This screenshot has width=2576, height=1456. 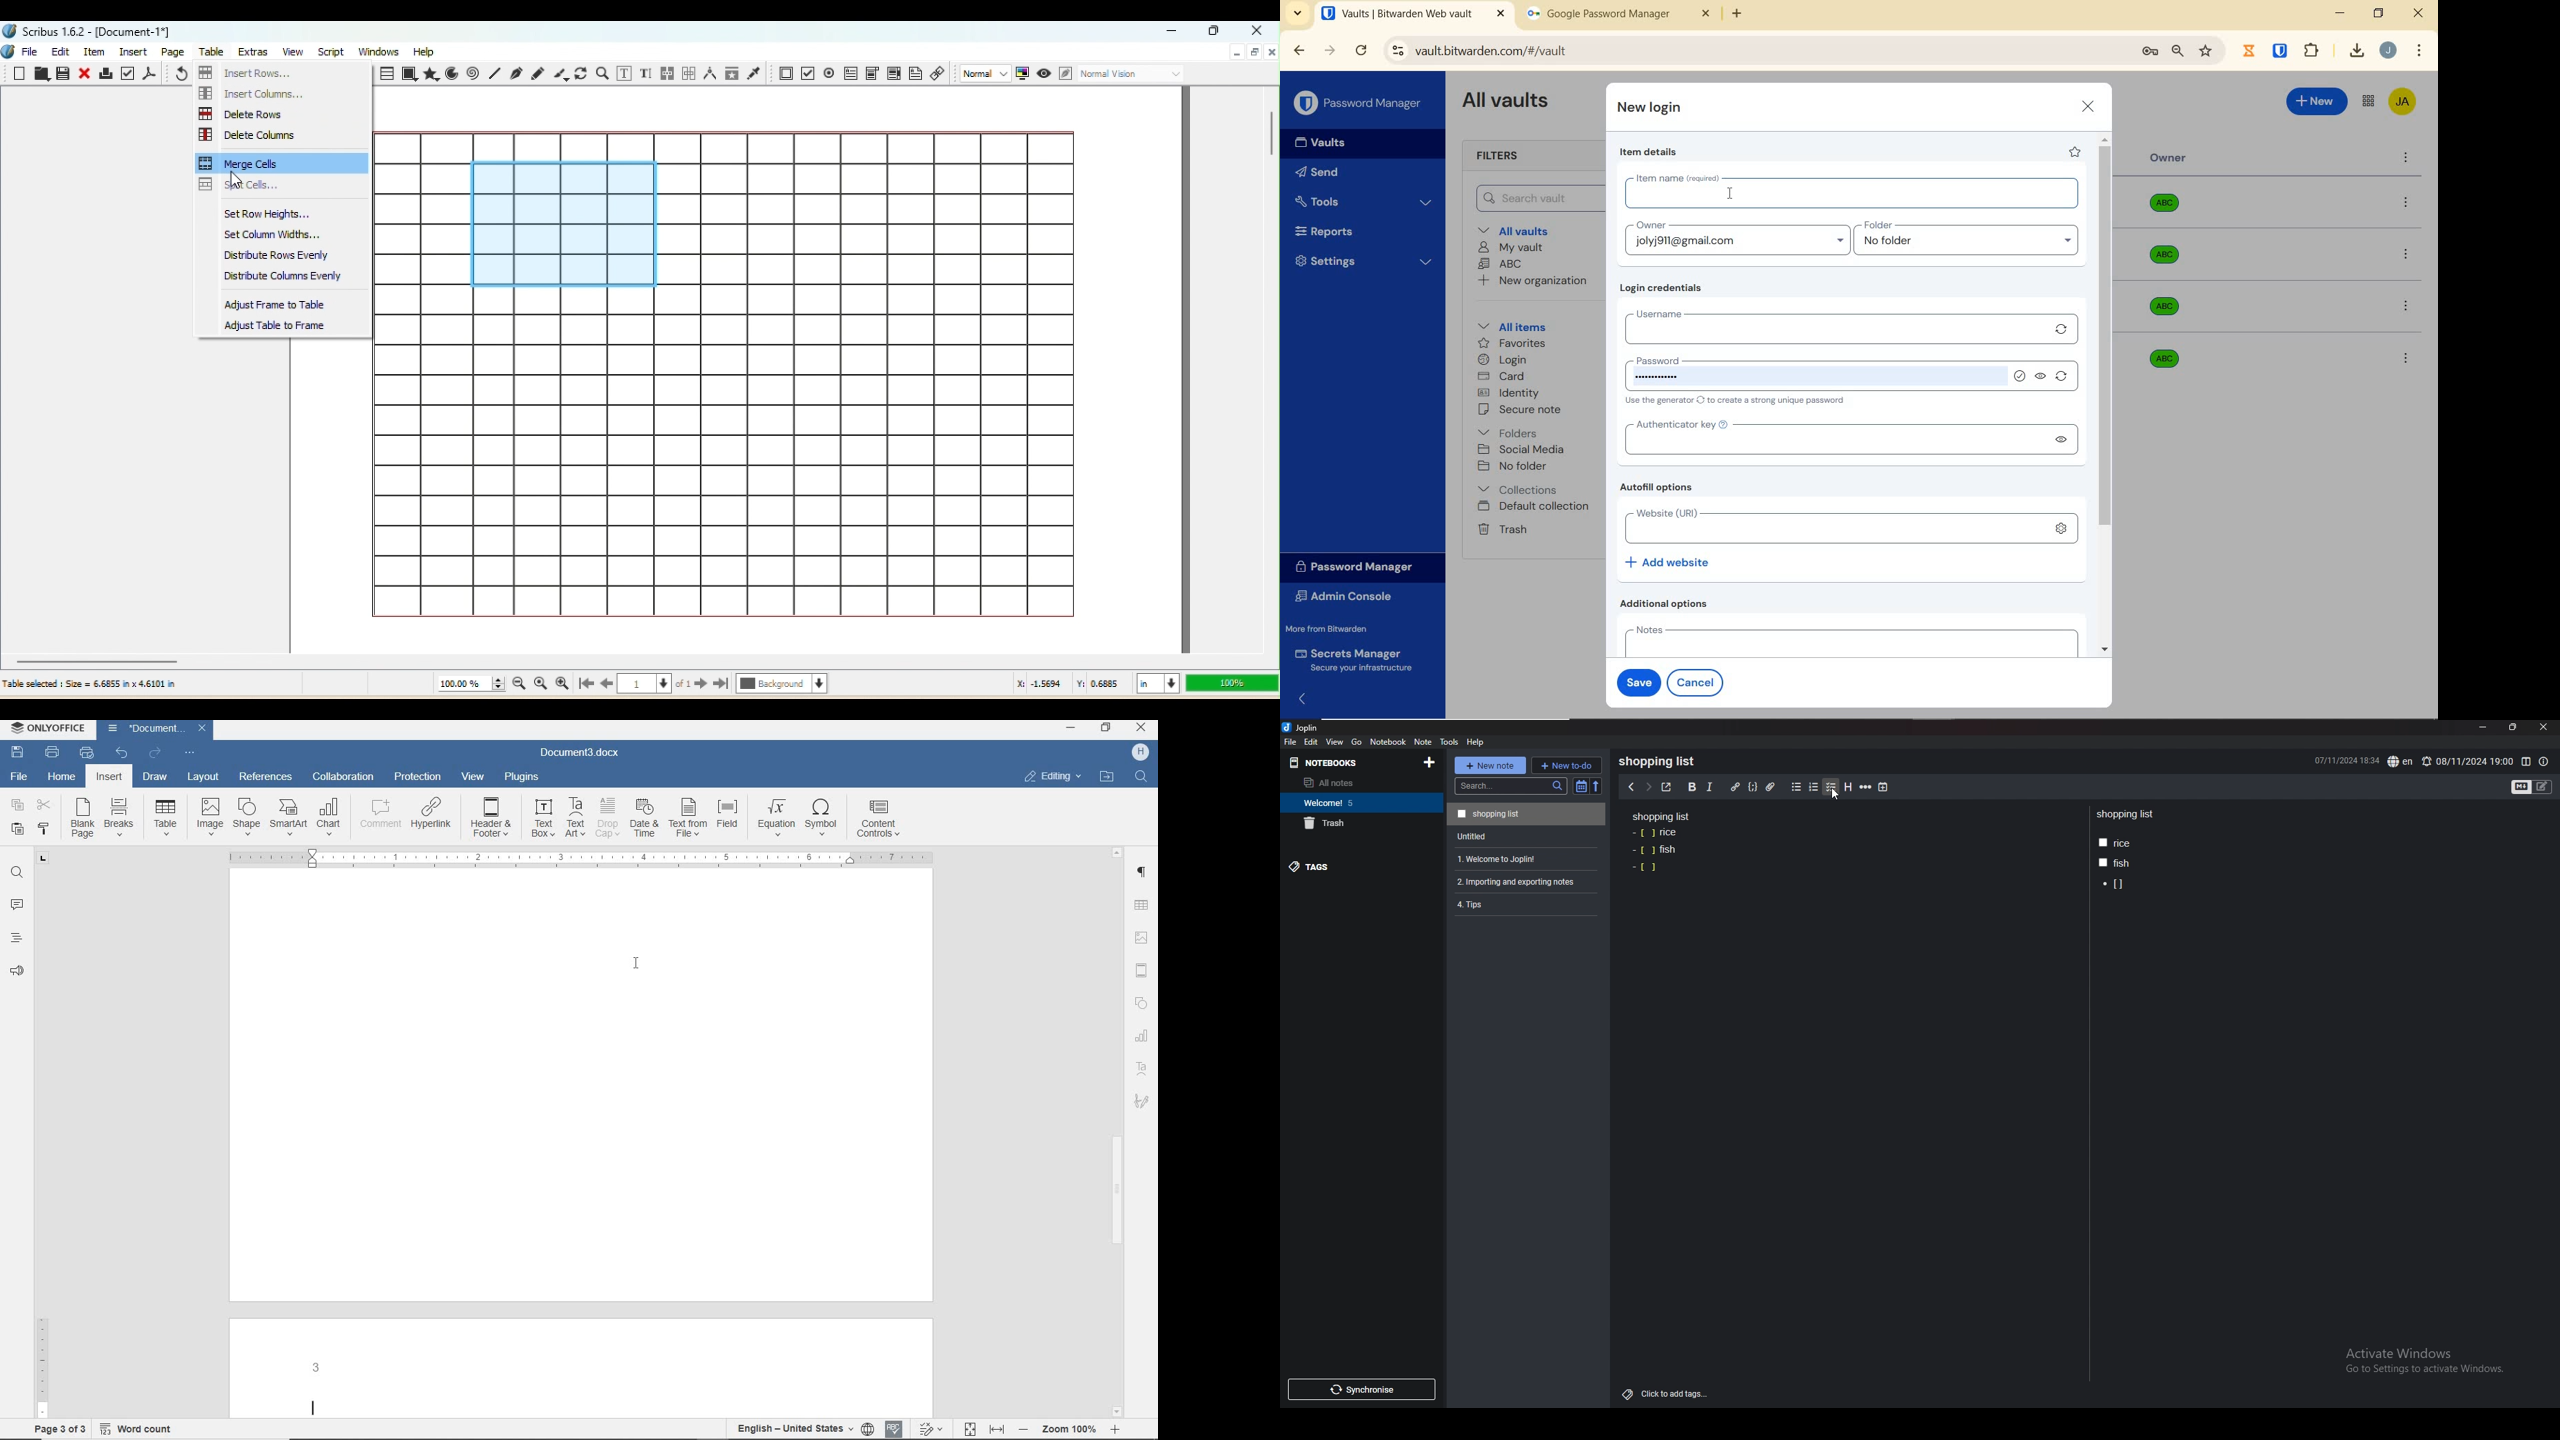 I want to click on login, so click(x=1502, y=361).